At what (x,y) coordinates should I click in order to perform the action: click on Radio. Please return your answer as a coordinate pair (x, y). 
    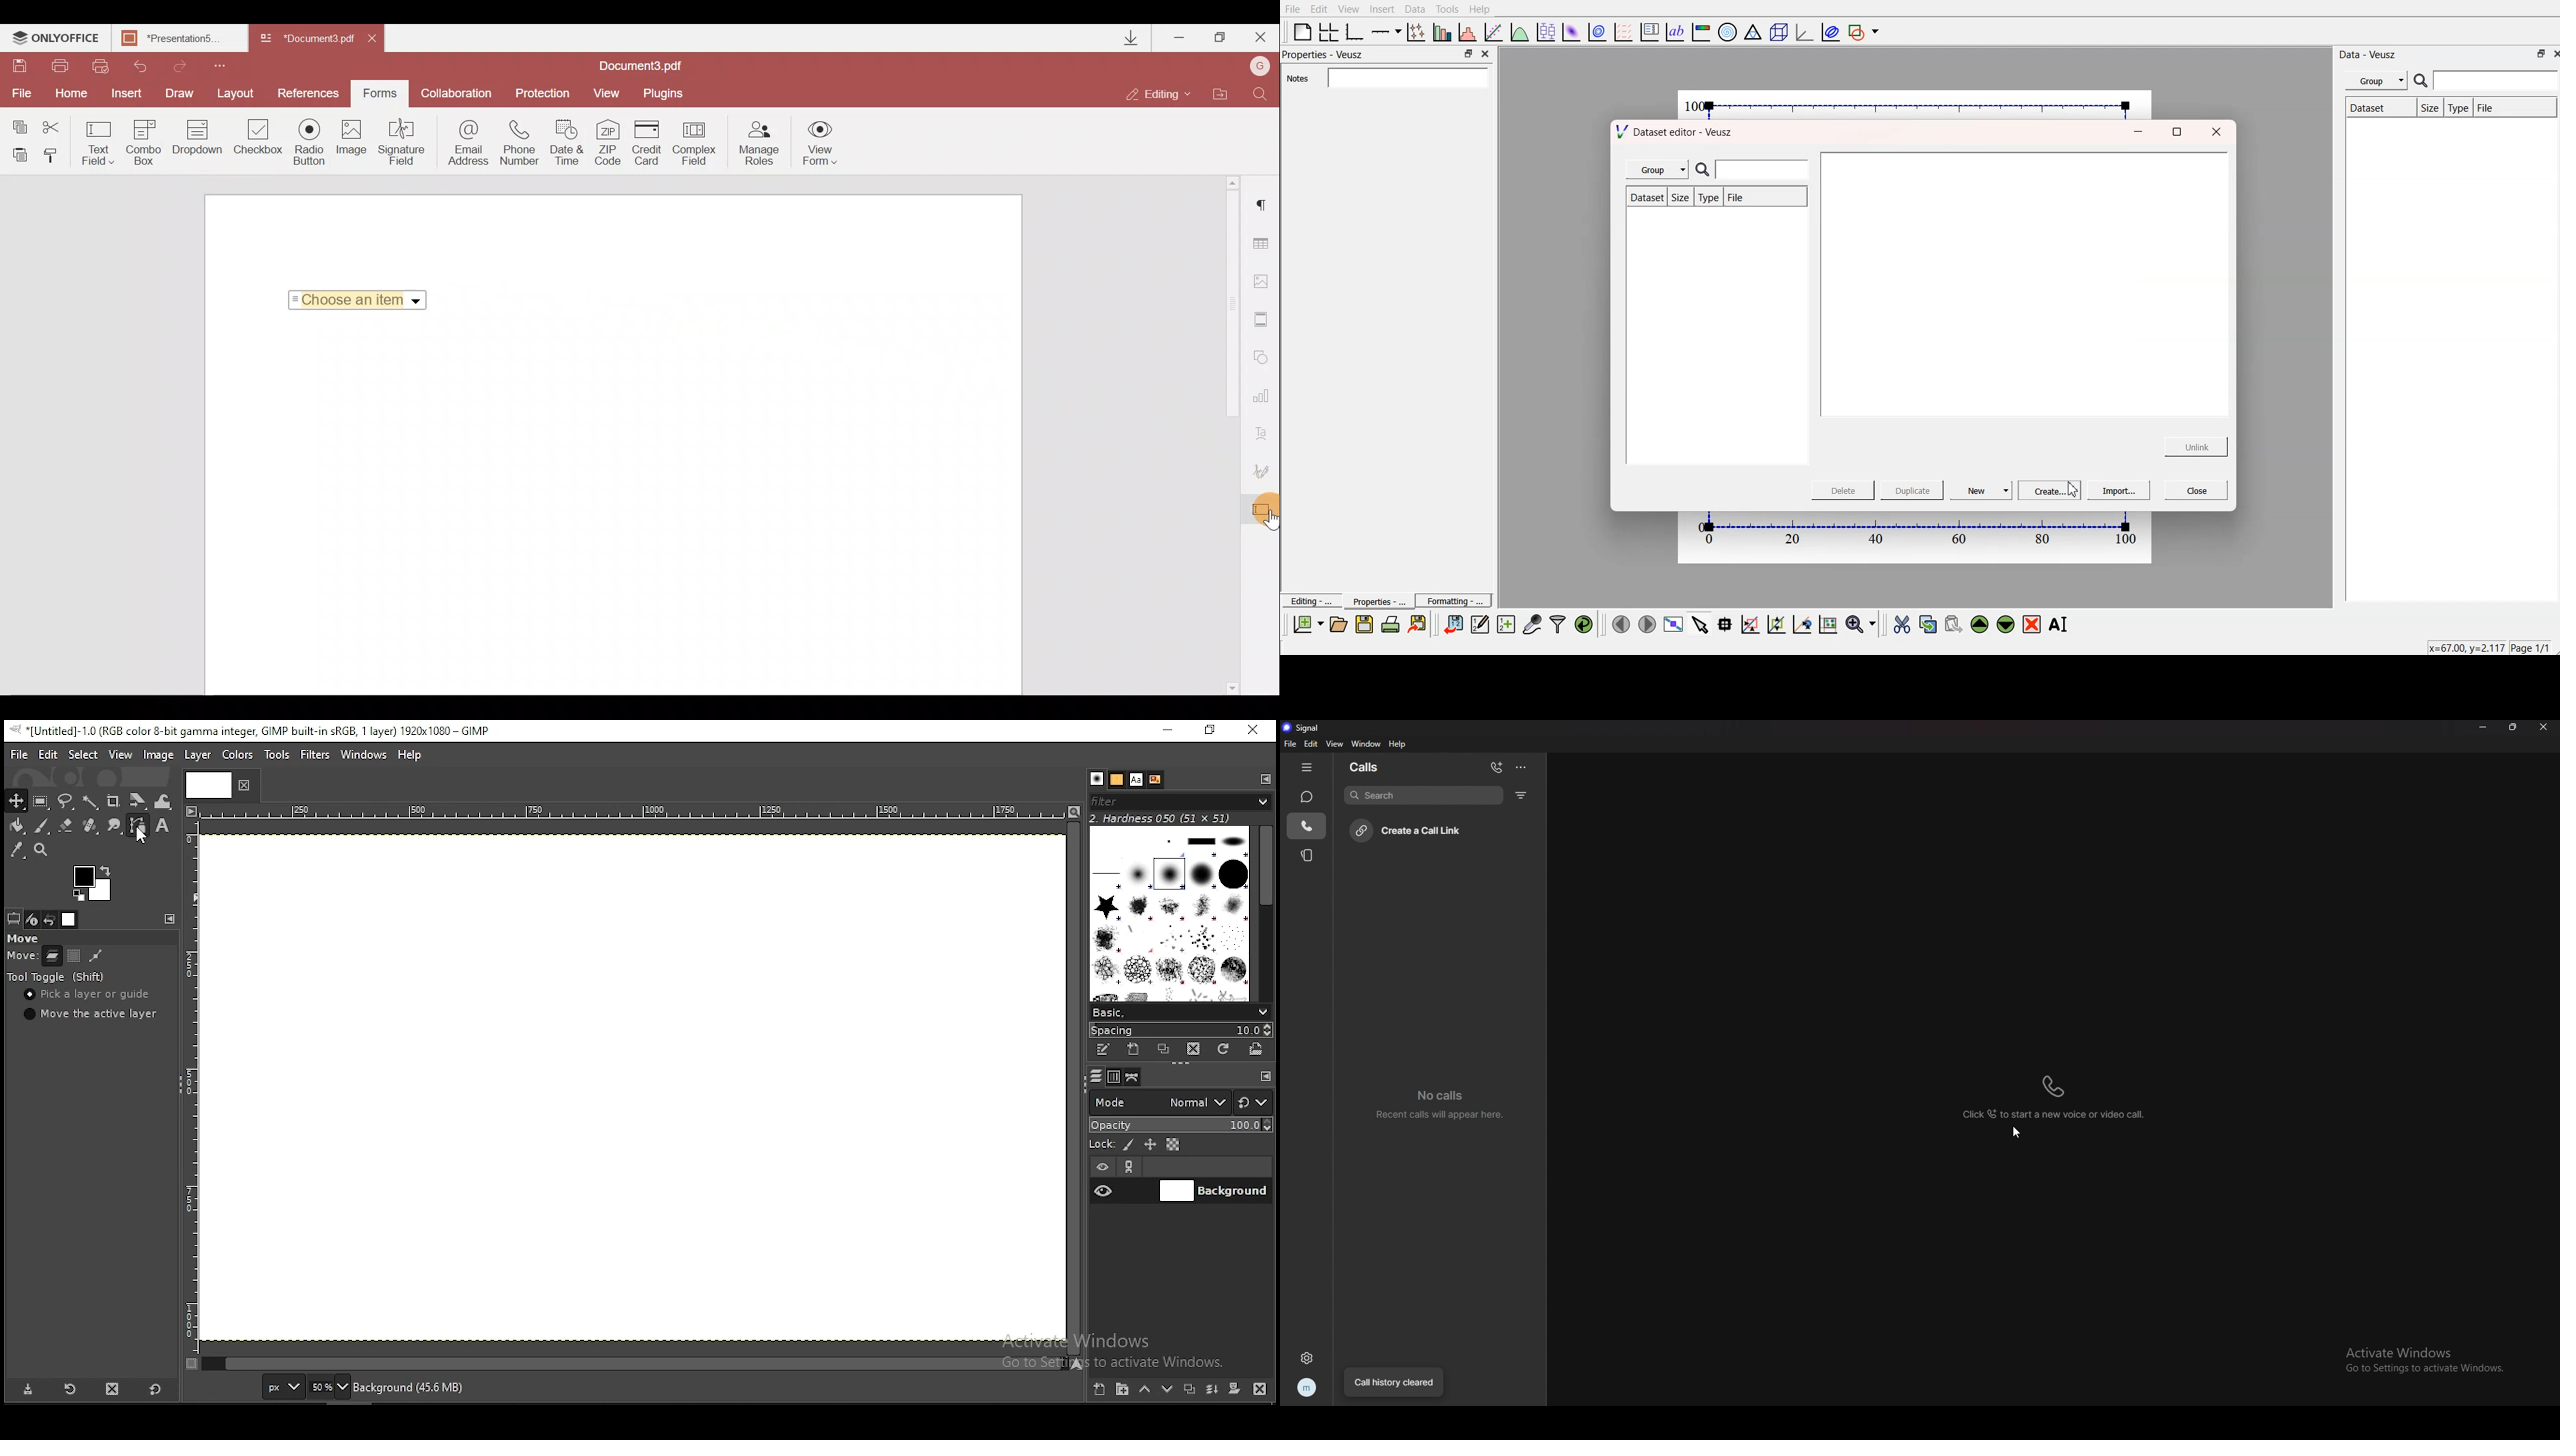
    Looking at the image, I should click on (311, 143).